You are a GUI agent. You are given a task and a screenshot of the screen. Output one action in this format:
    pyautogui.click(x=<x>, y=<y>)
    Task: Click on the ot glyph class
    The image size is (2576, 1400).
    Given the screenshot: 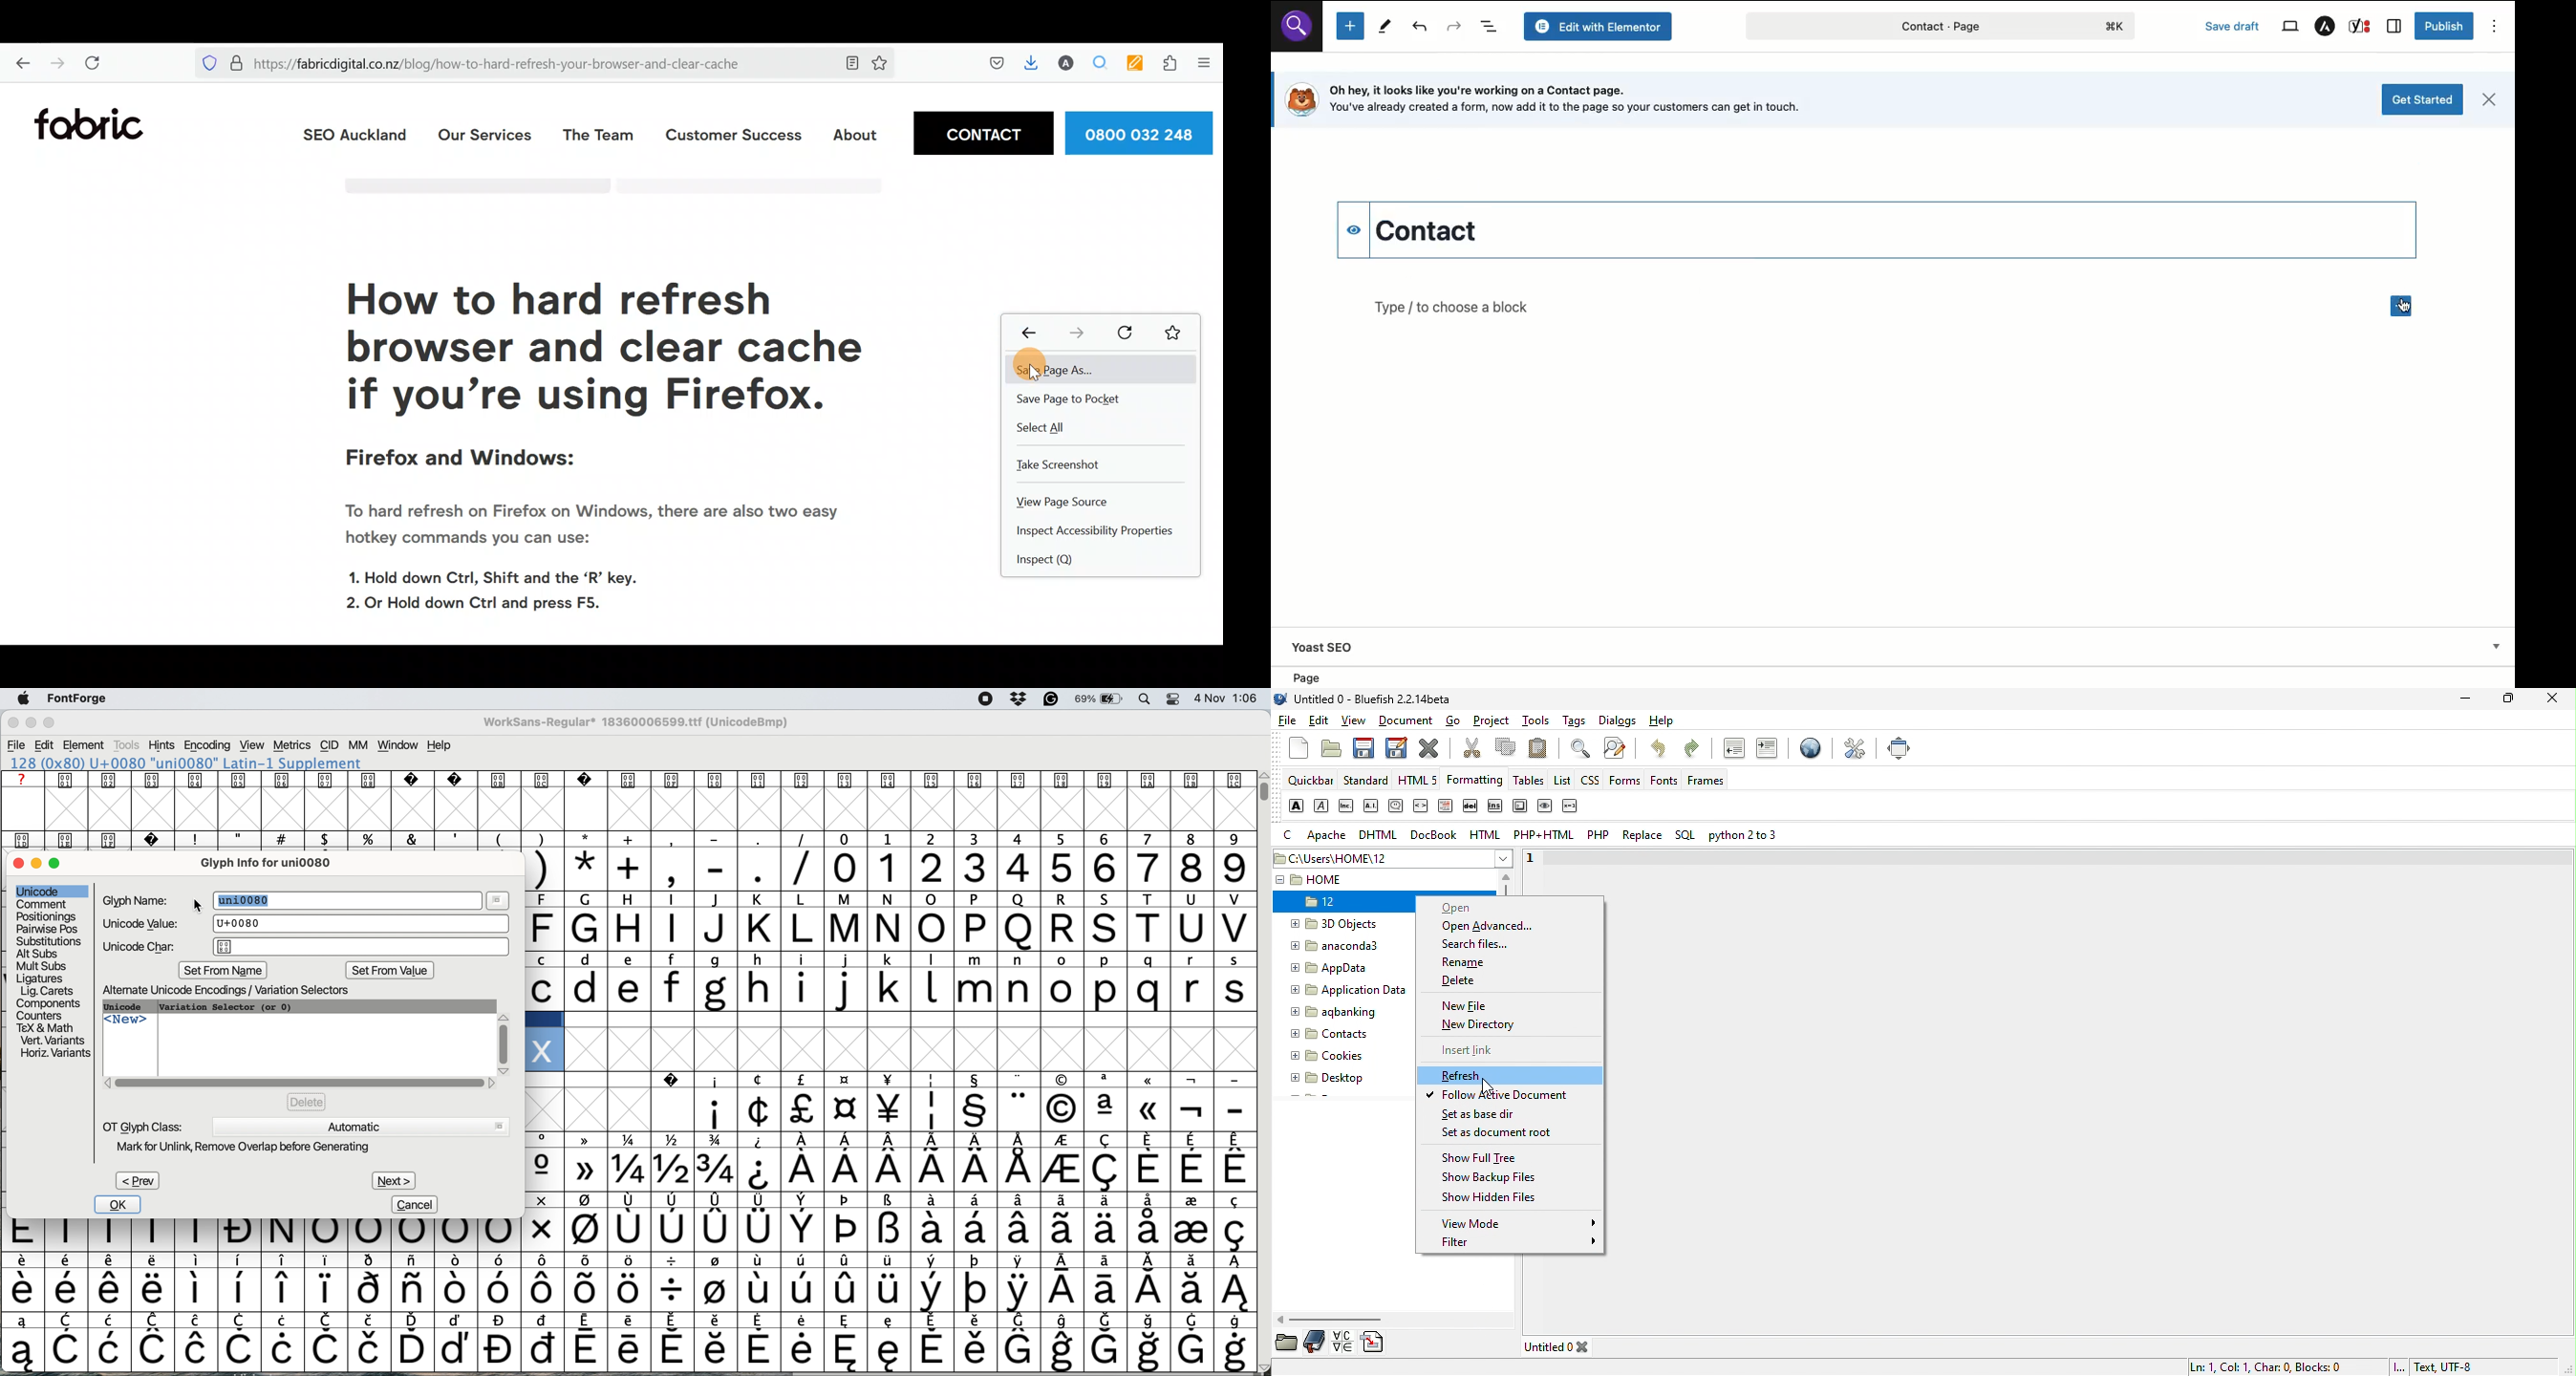 What is the action you would take?
    pyautogui.click(x=143, y=1126)
    